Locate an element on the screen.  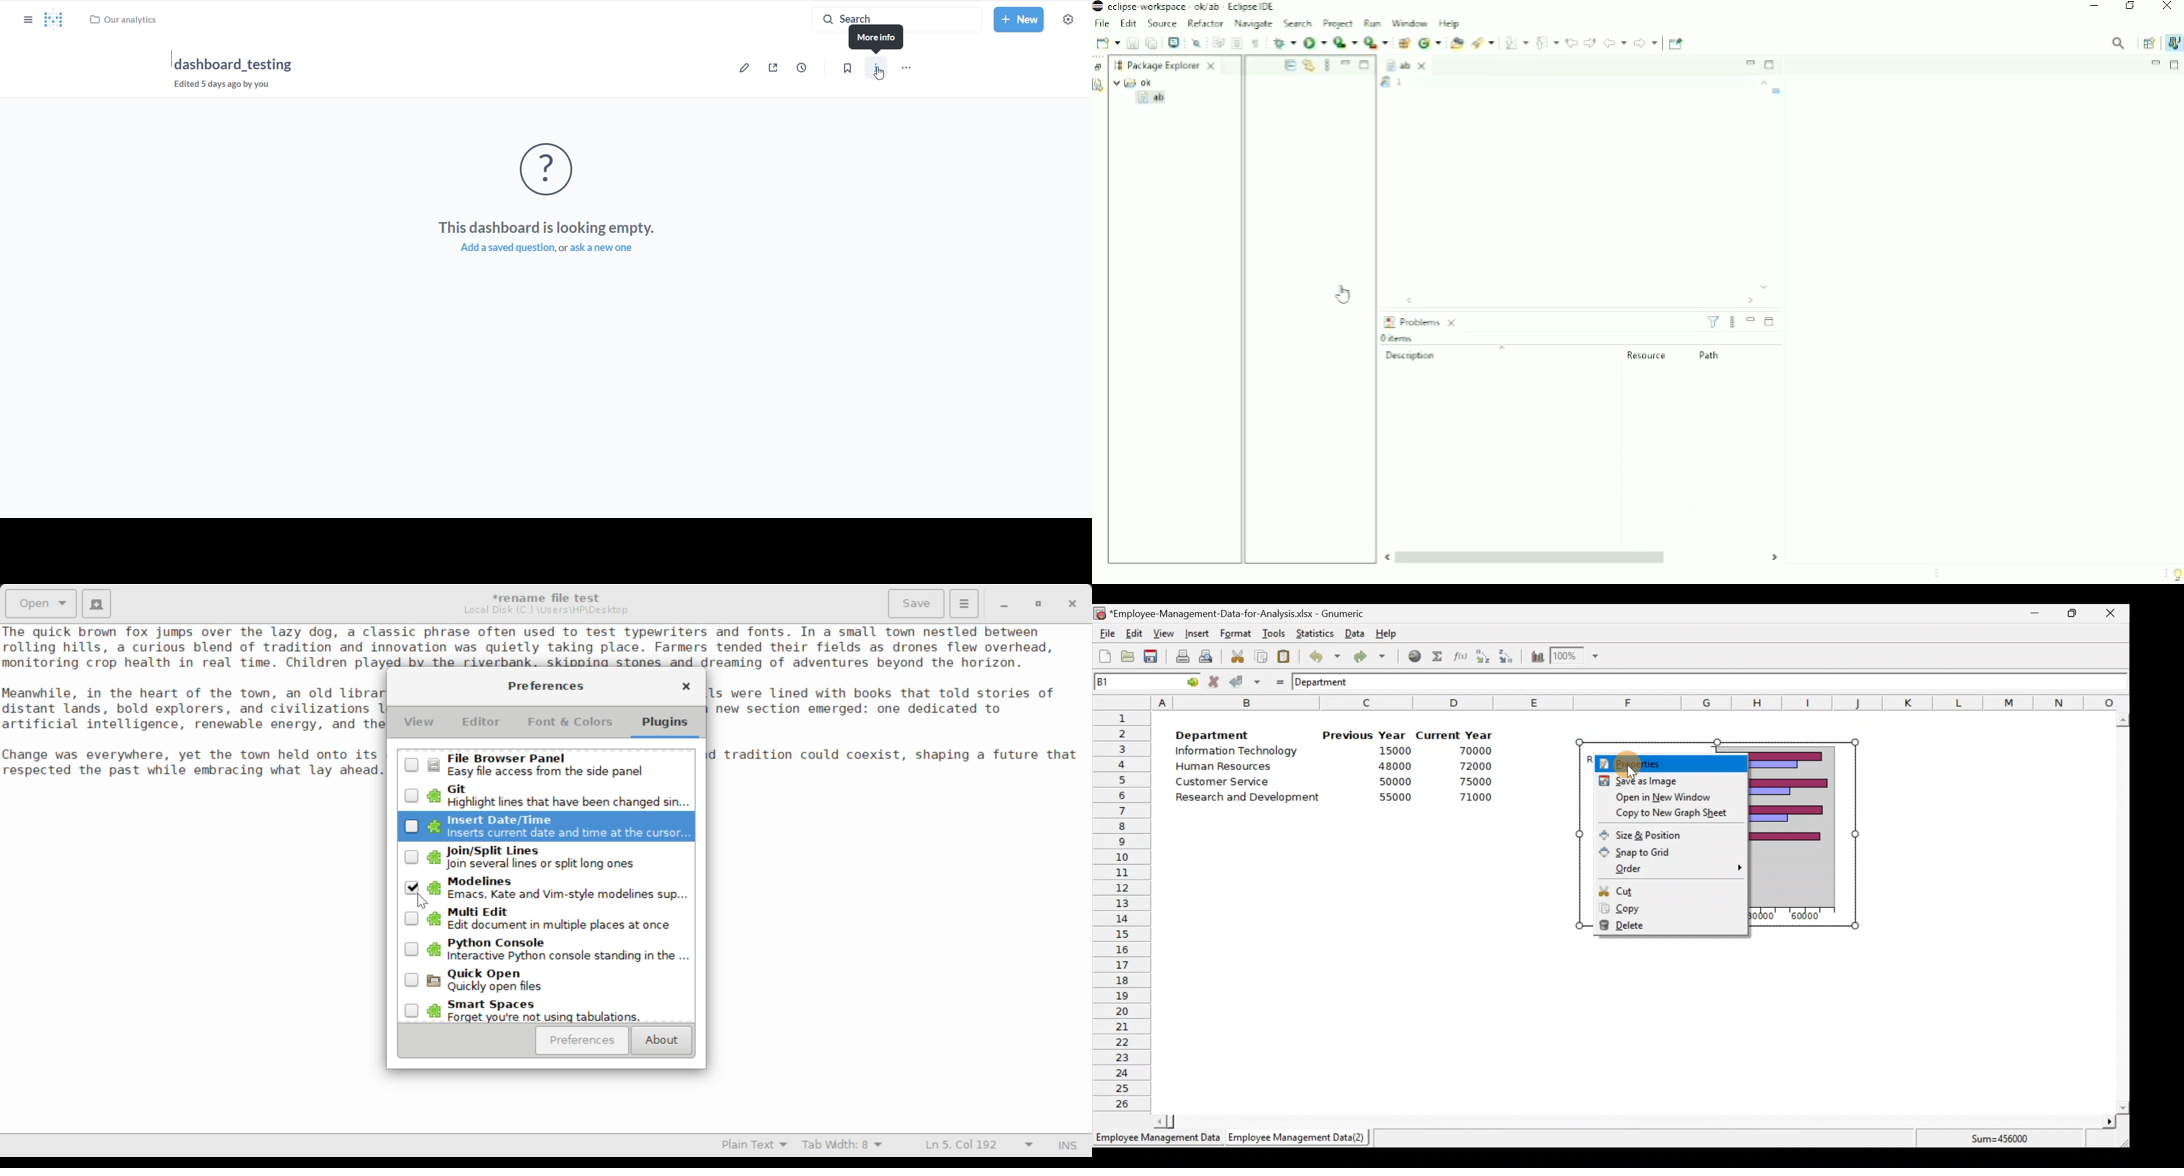
Back is located at coordinates (1615, 42).